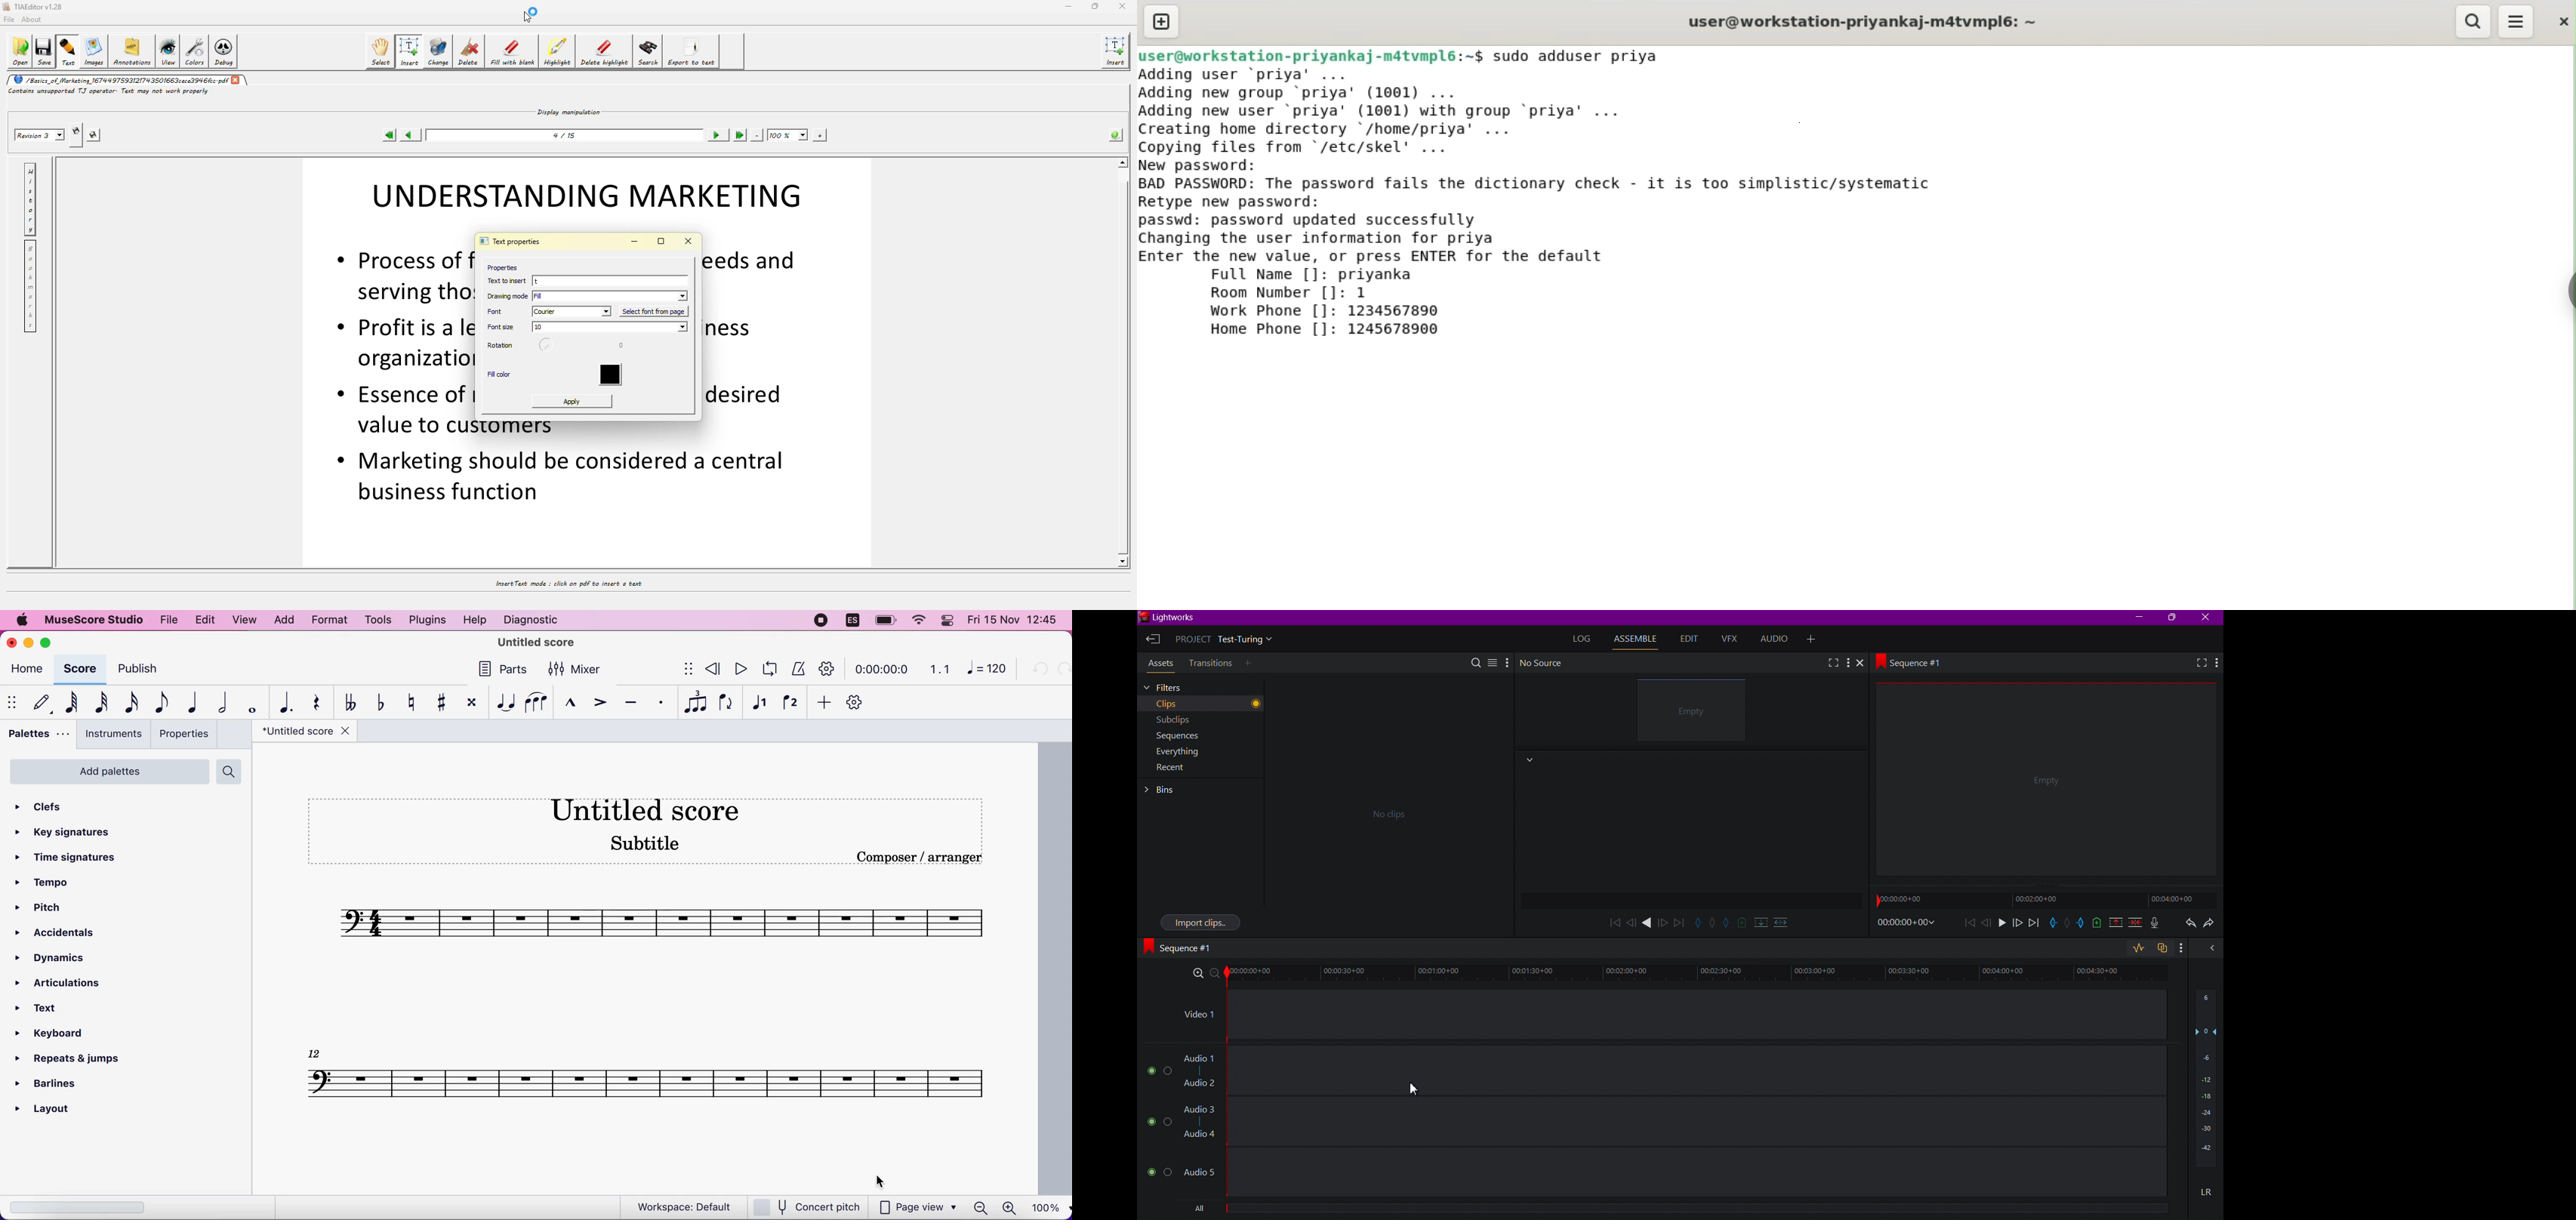 Image resolution: width=2576 pixels, height=1232 pixels. What do you see at coordinates (2185, 950) in the screenshot?
I see `More` at bounding box center [2185, 950].